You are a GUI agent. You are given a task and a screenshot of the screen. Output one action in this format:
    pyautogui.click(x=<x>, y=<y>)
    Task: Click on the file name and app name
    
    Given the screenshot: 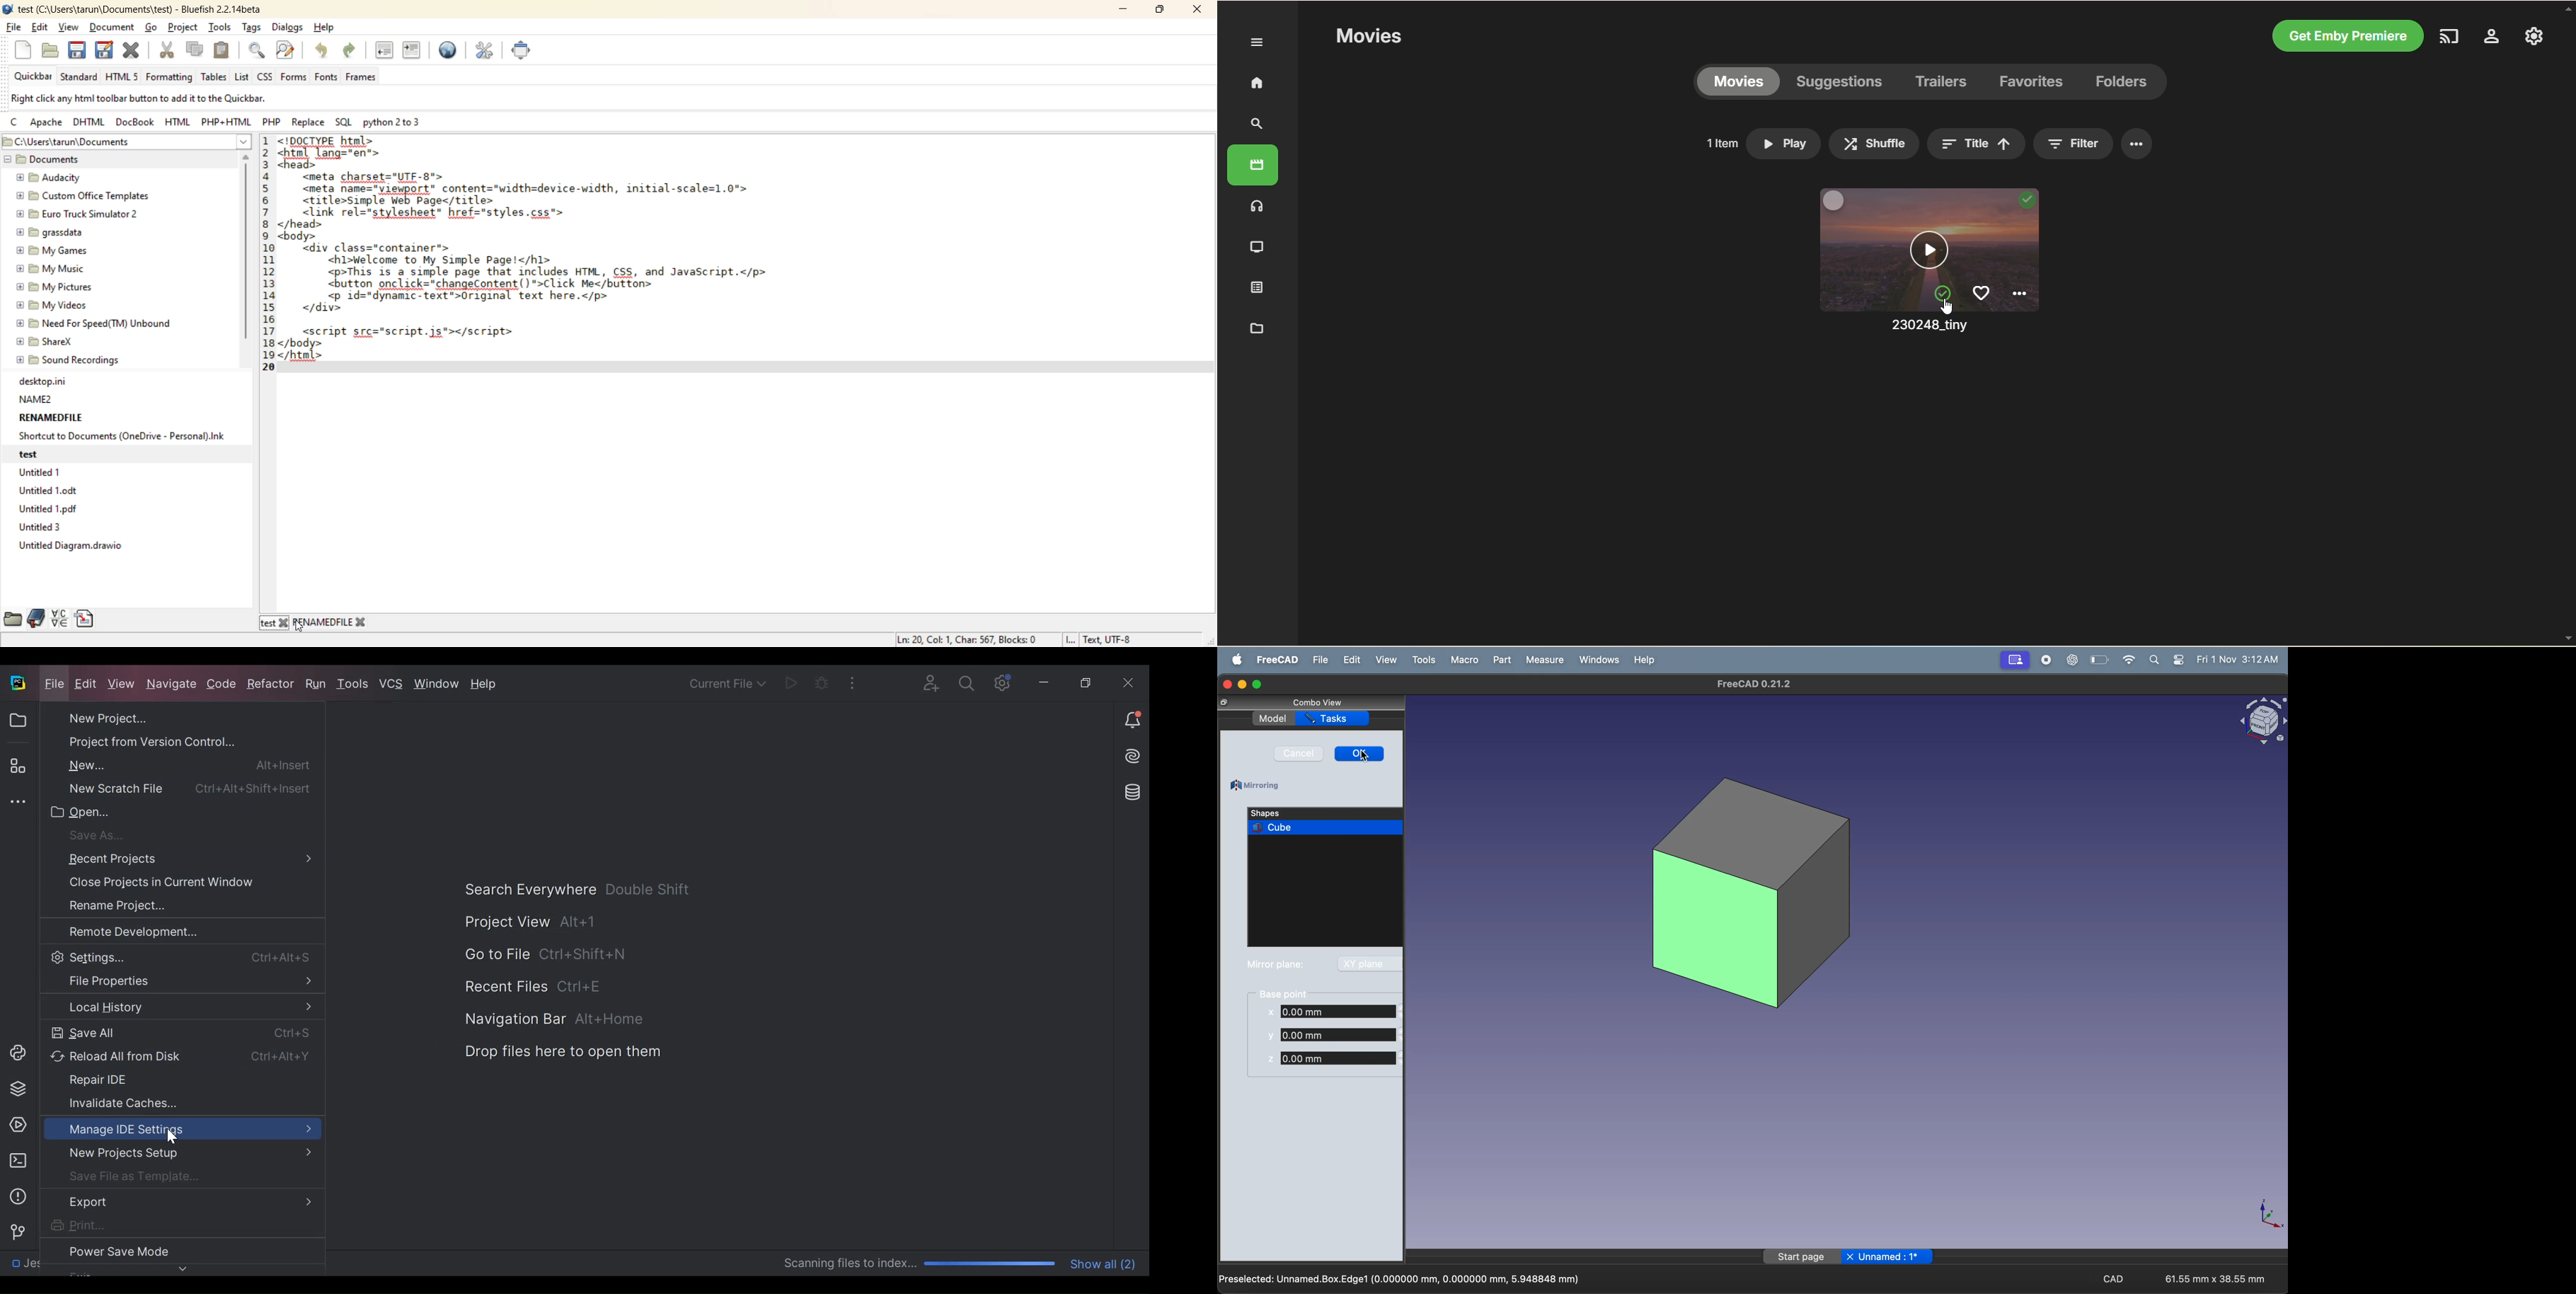 What is the action you would take?
    pyautogui.click(x=137, y=8)
    